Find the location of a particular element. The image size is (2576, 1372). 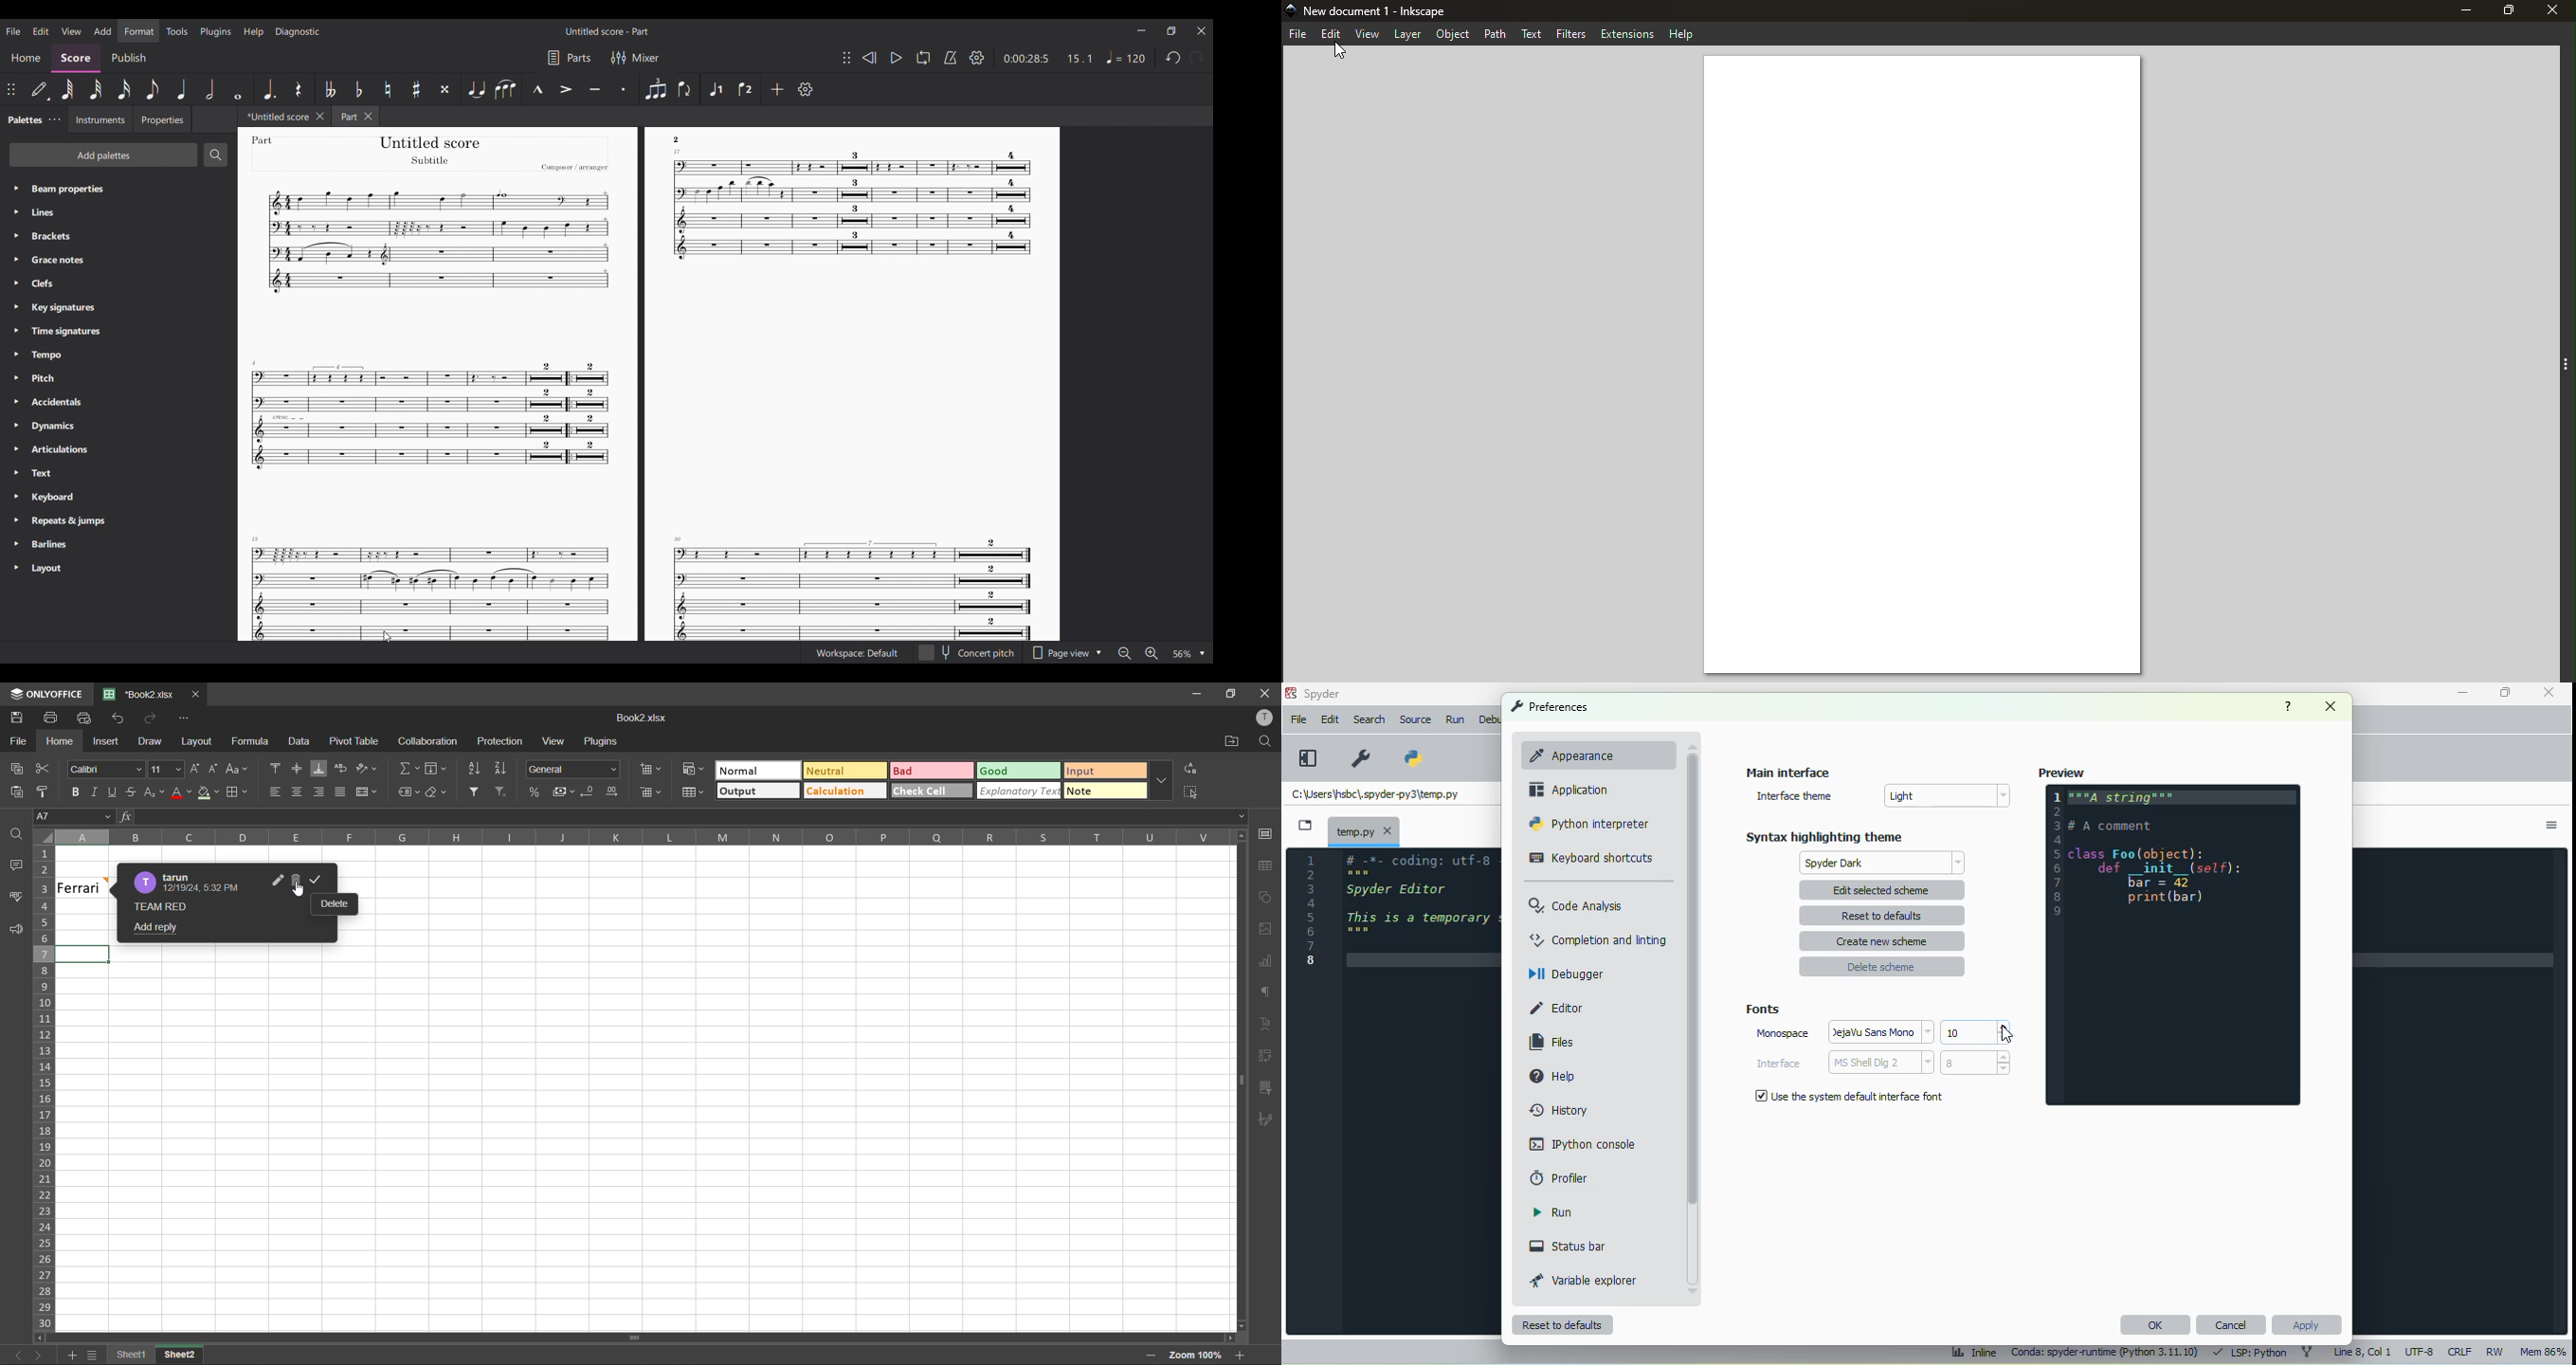

filter is located at coordinates (475, 793).